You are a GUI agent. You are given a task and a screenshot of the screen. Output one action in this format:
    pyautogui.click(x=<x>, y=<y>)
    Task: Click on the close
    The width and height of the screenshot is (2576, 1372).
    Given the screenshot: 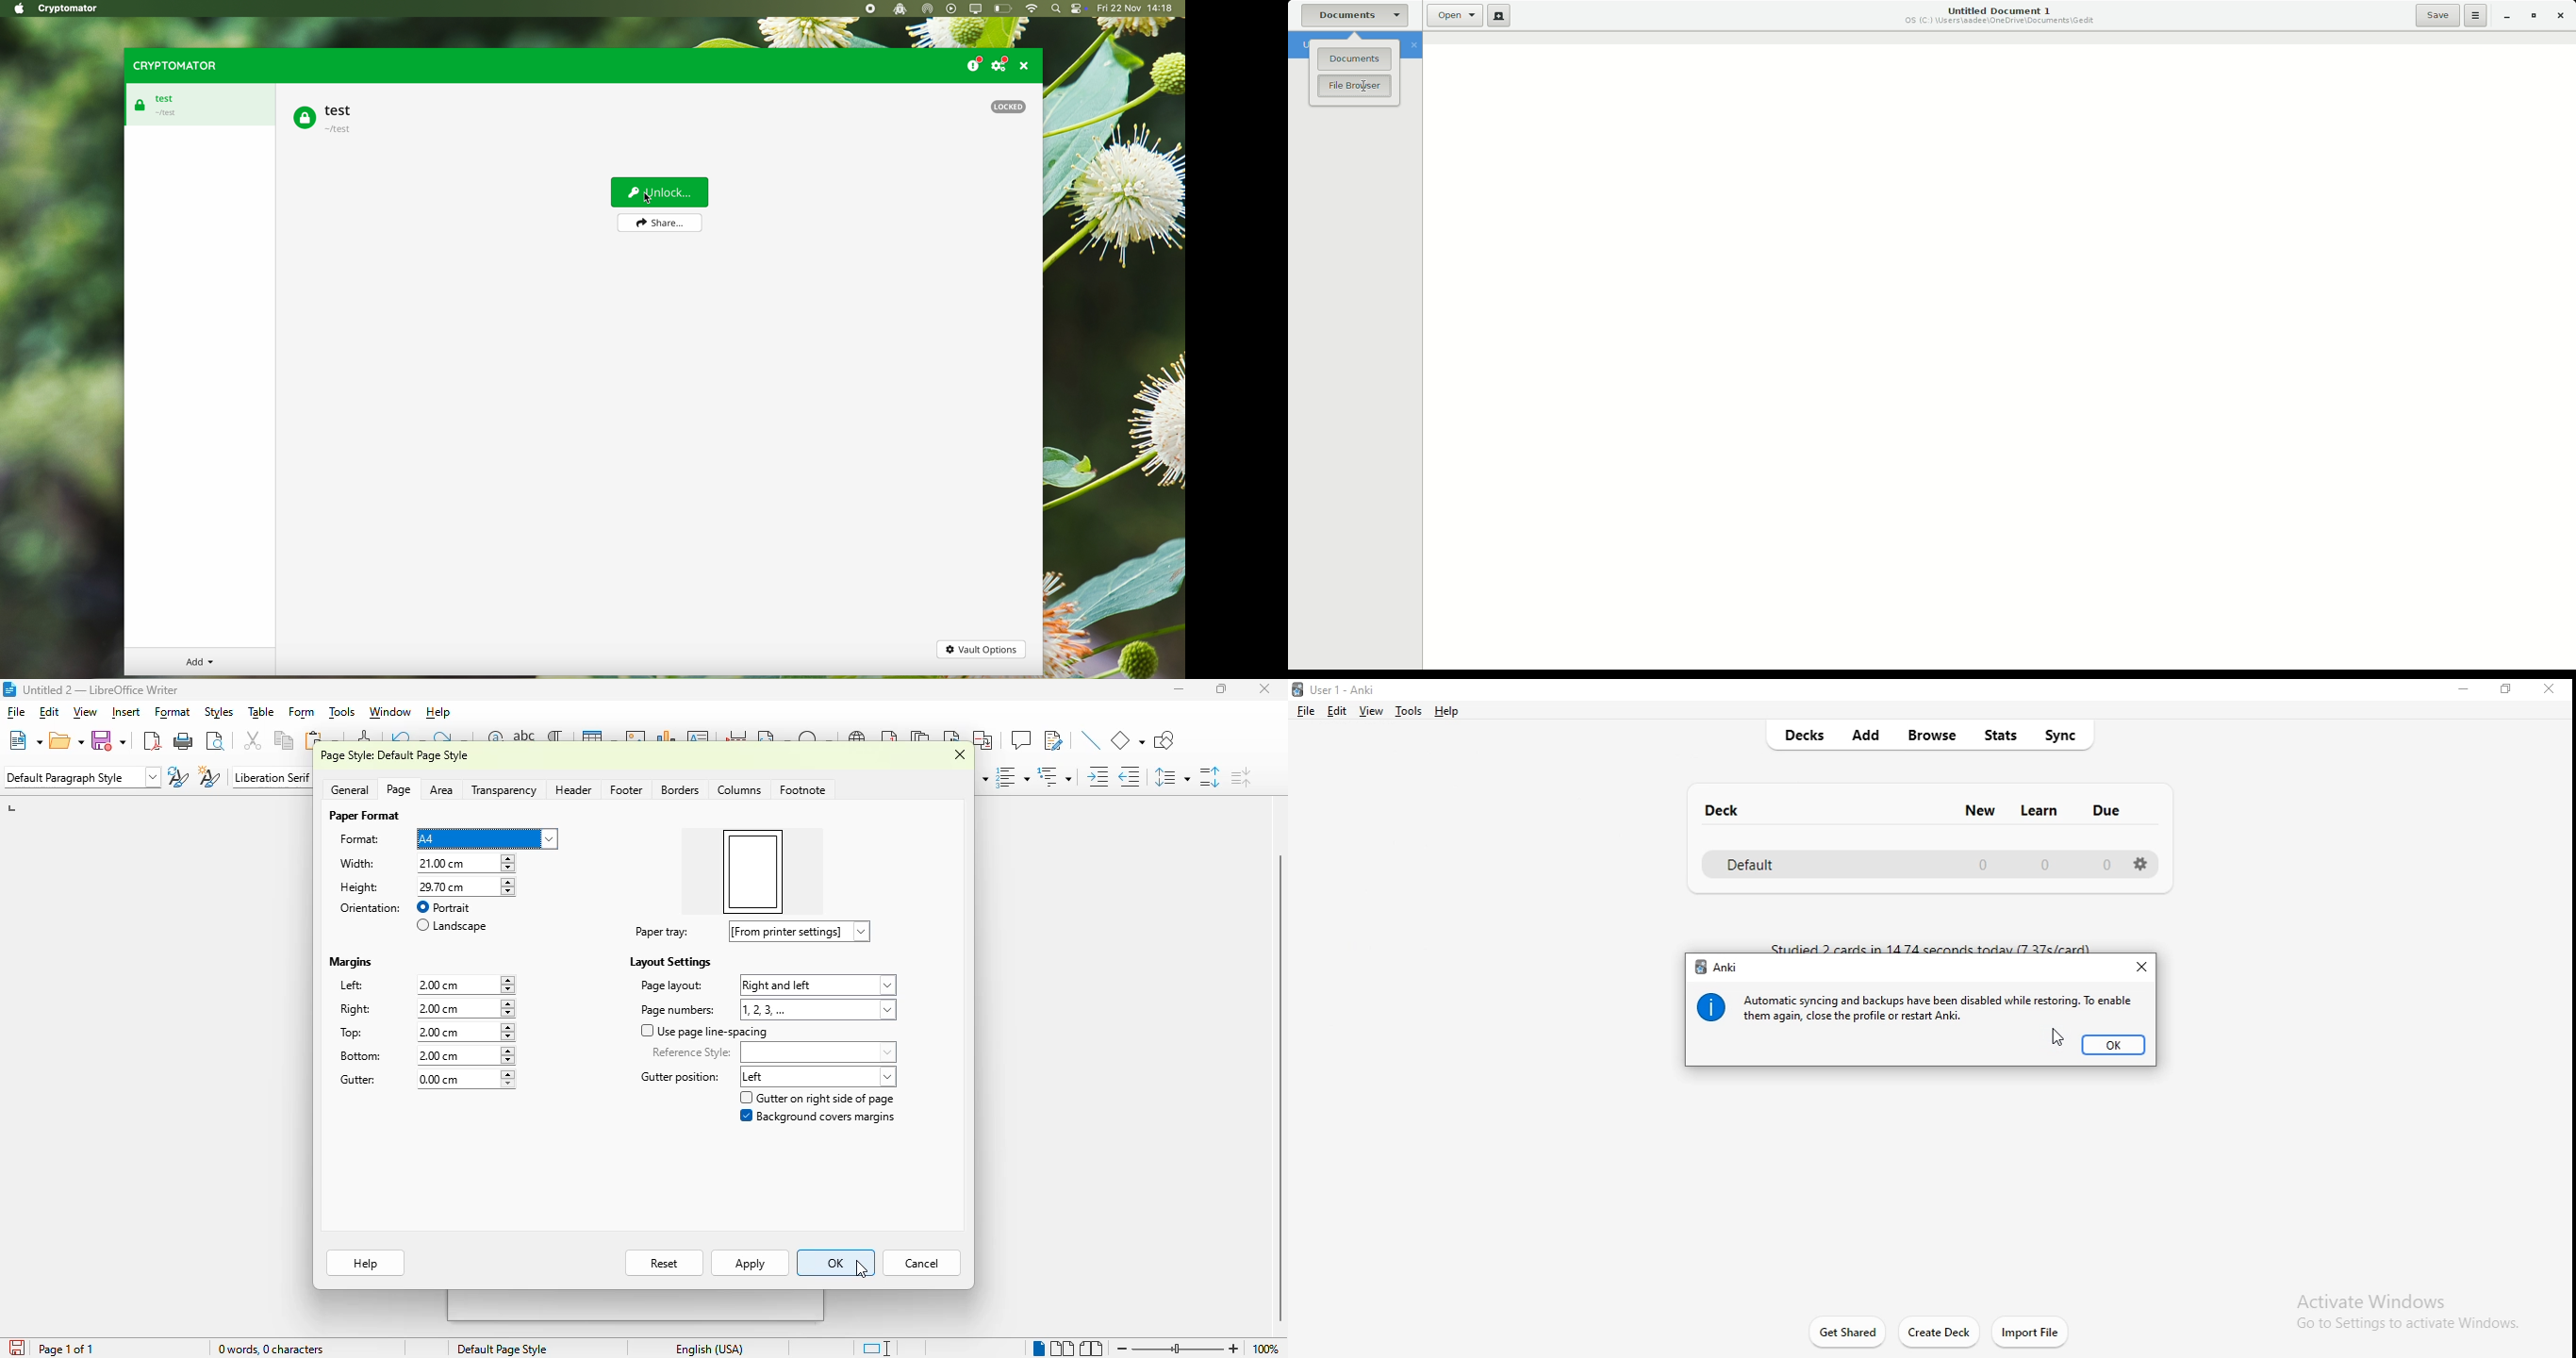 What is the action you would take?
    pyautogui.click(x=2553, y=690)
    